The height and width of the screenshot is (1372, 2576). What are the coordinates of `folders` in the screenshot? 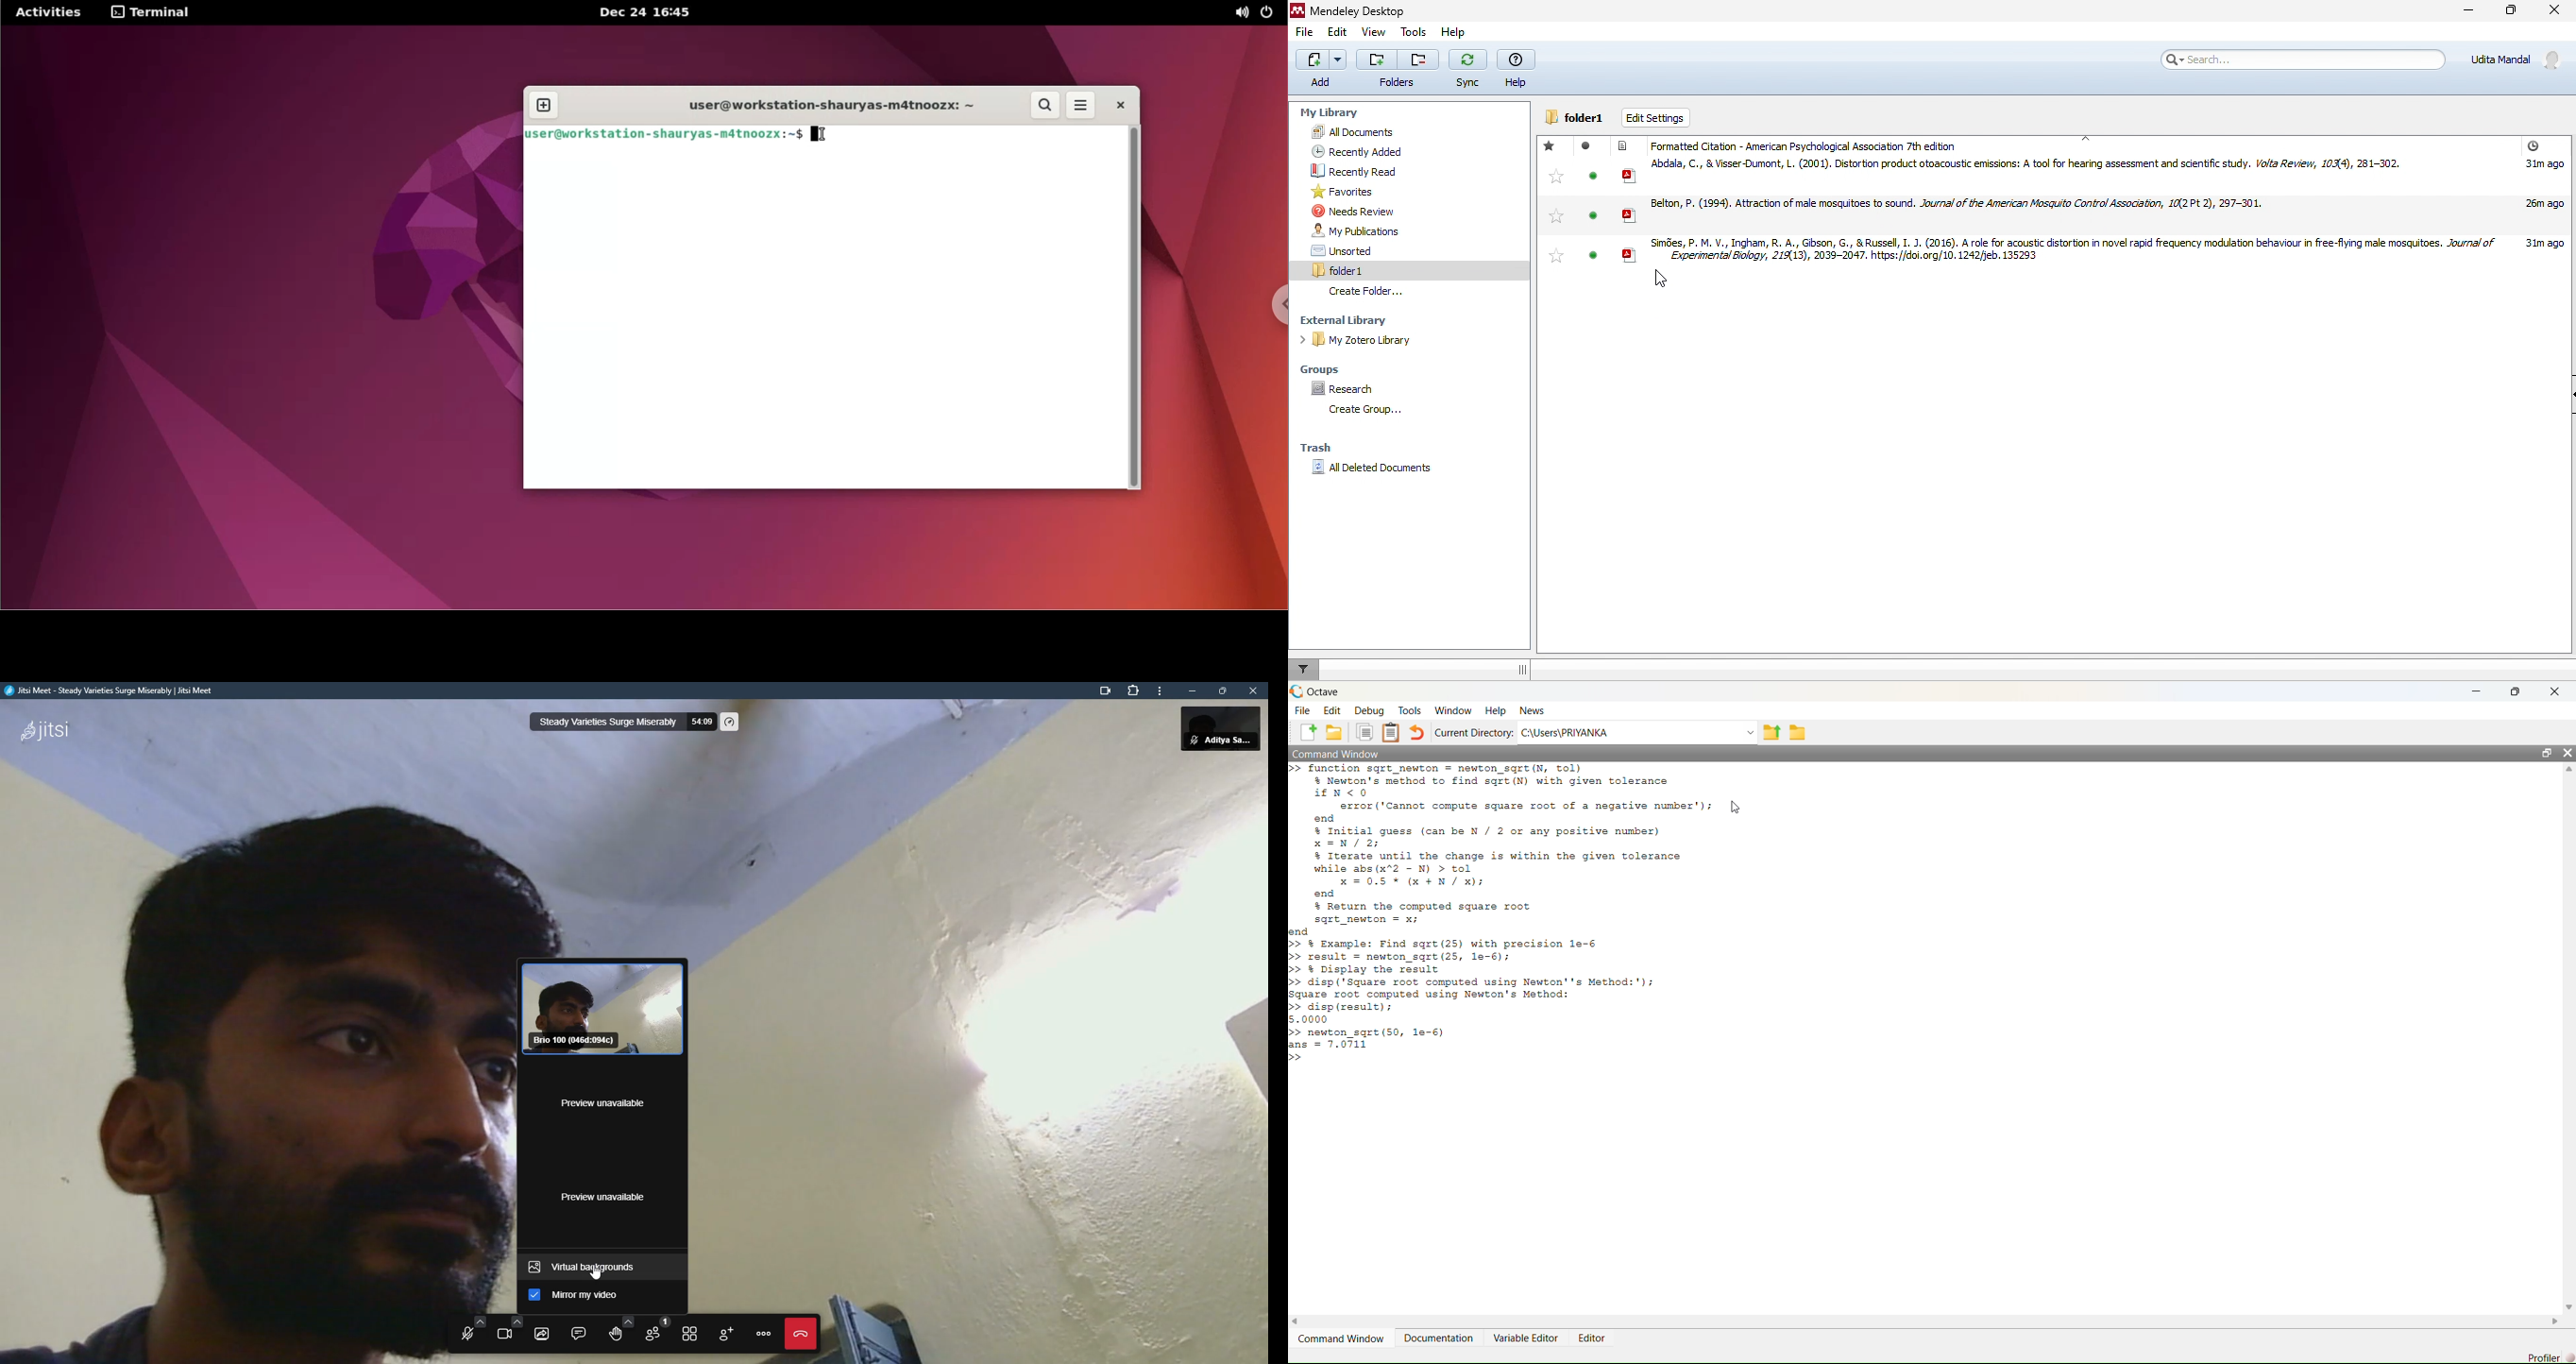 It's located at (1395, 69).